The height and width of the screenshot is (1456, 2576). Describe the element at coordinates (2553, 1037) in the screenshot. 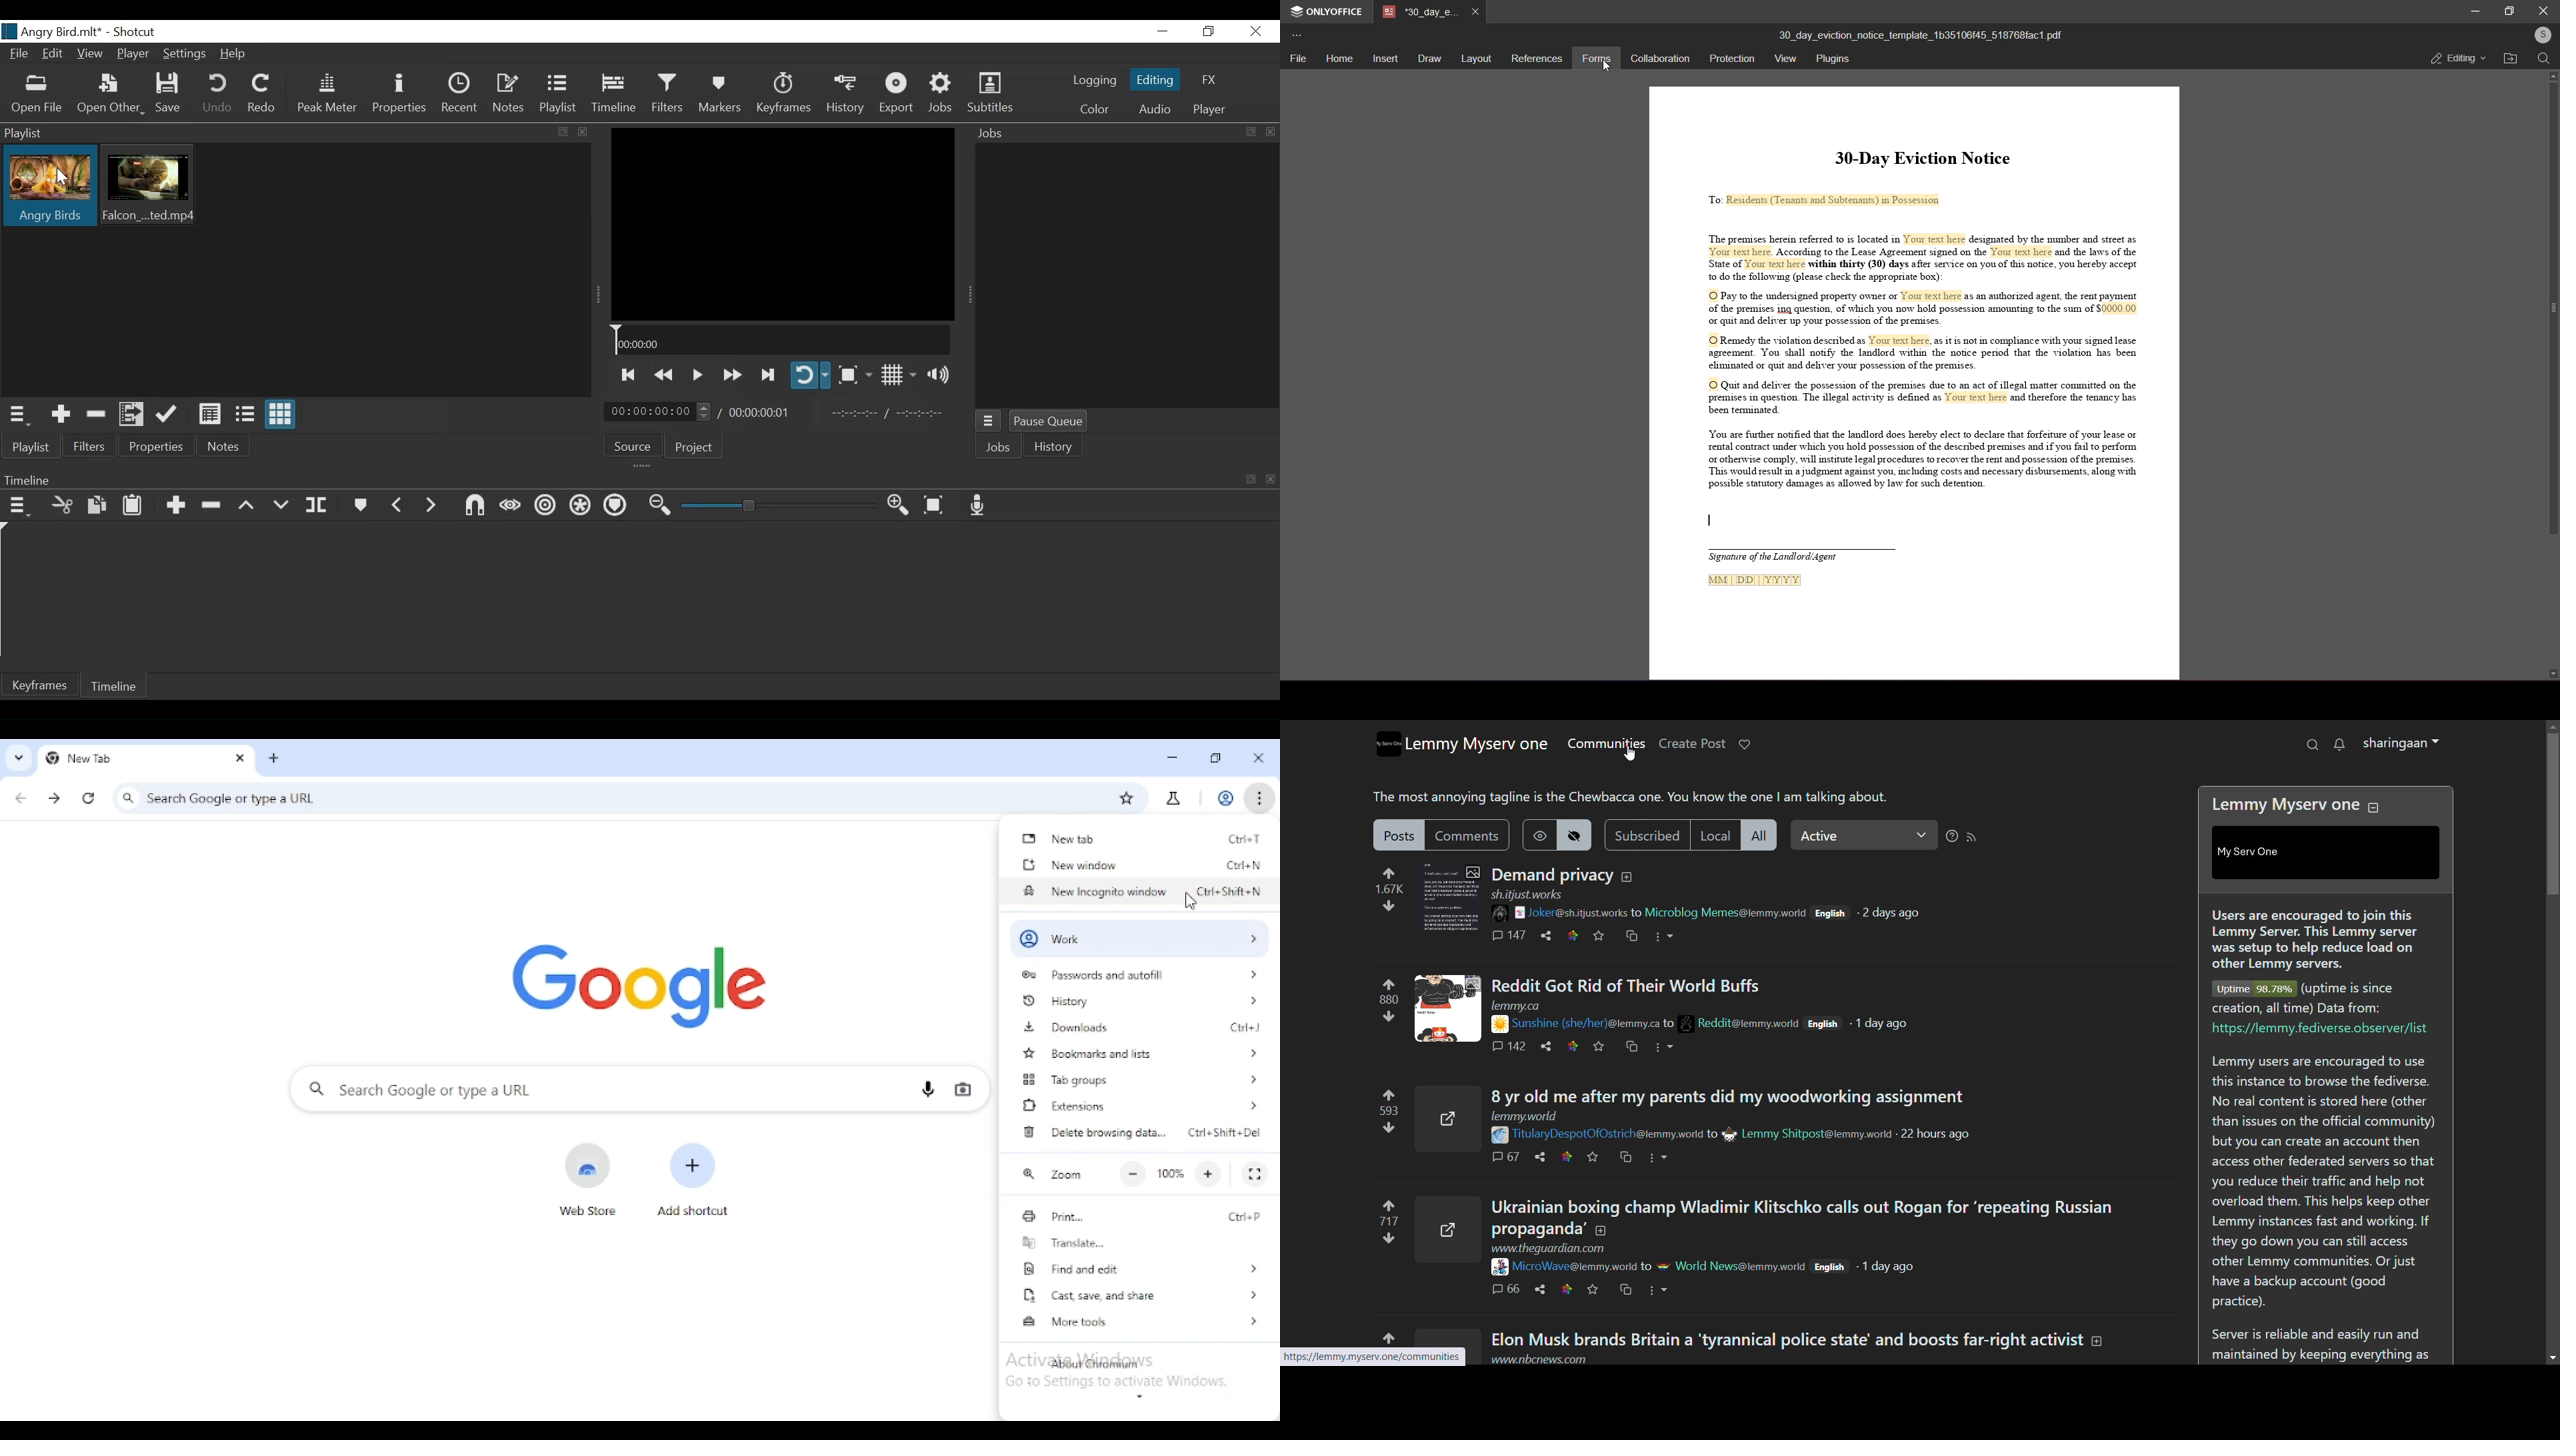

I see `scrollbar` at that location.